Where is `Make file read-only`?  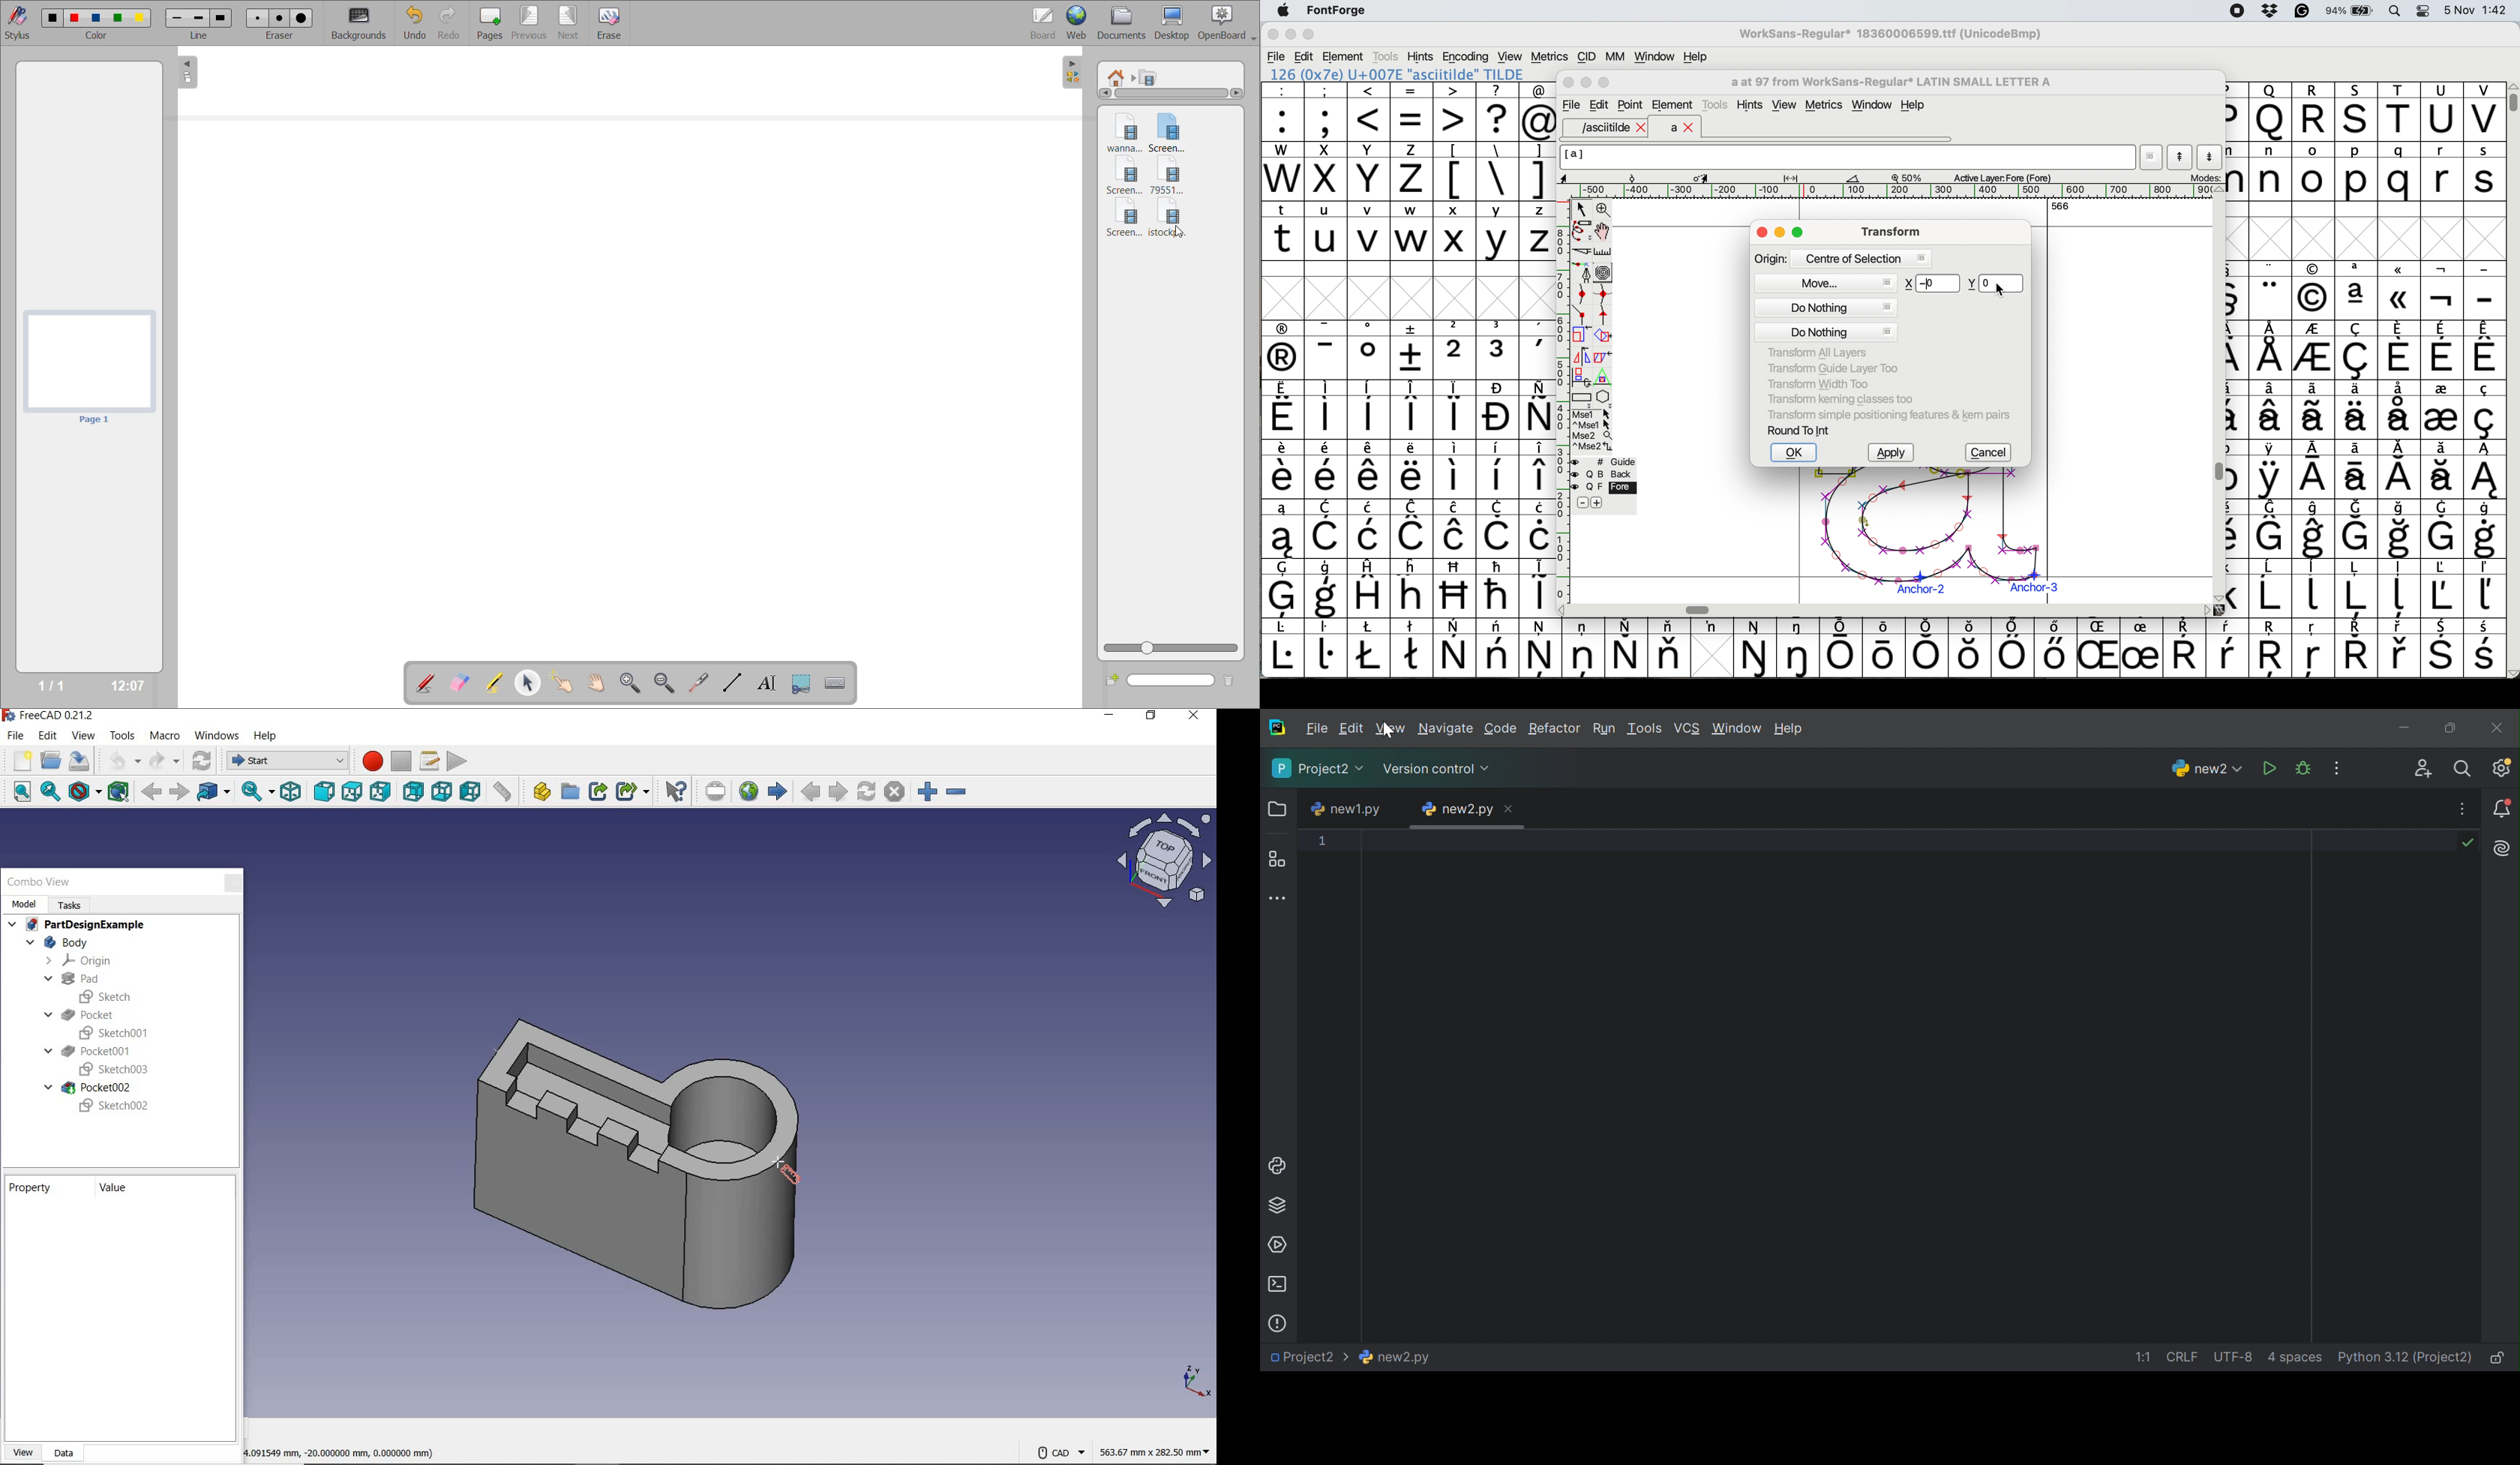 Make file read-only is located at coordinates (2496, 1358).